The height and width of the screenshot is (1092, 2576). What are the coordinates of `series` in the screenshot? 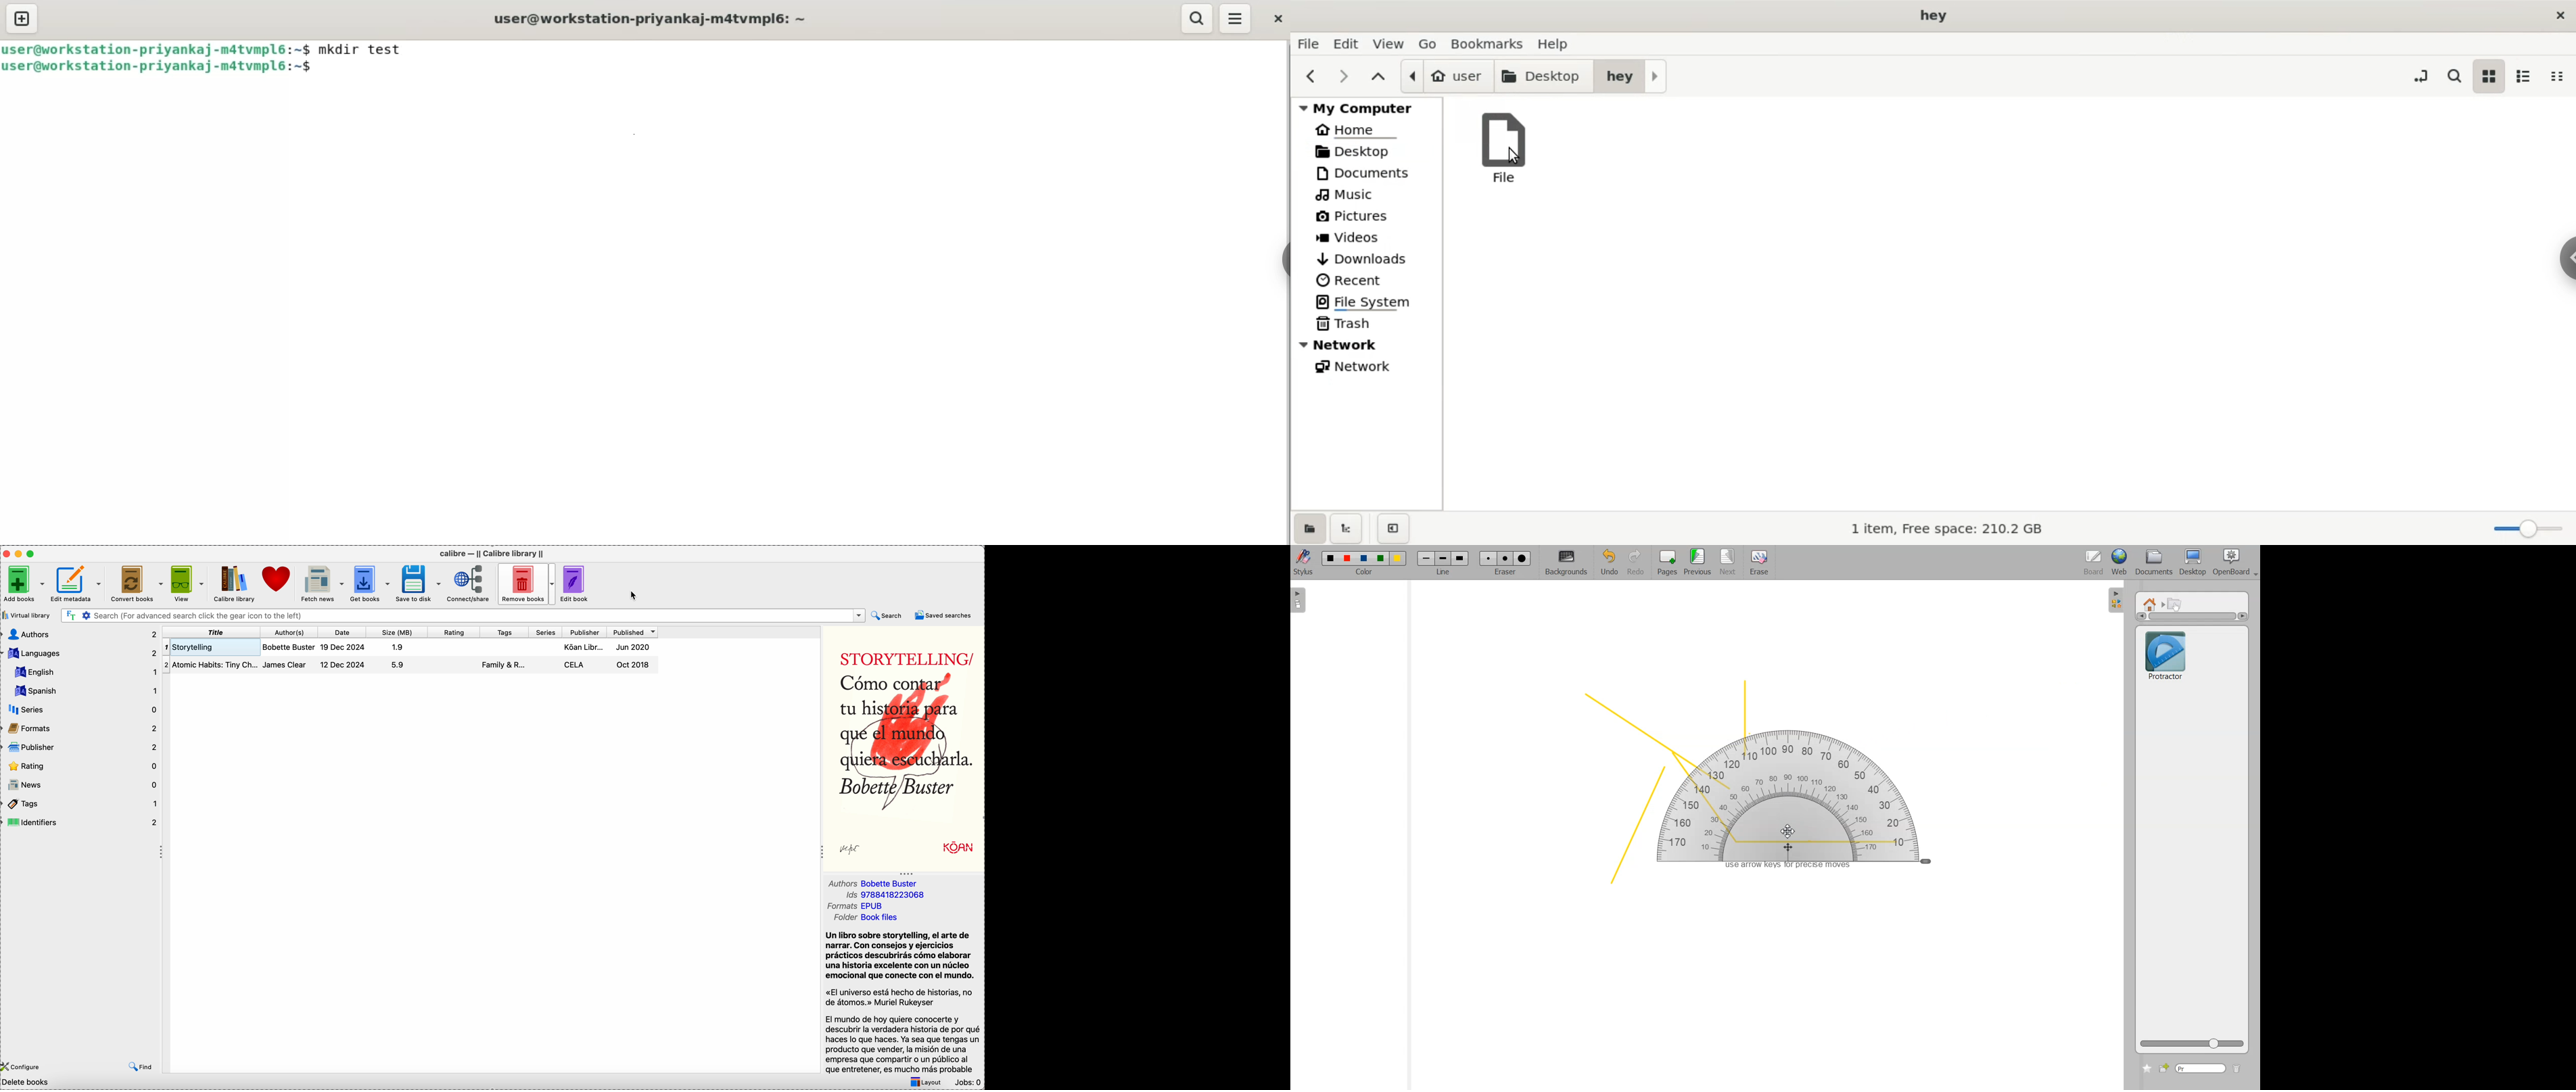 It's located at (81, 710).